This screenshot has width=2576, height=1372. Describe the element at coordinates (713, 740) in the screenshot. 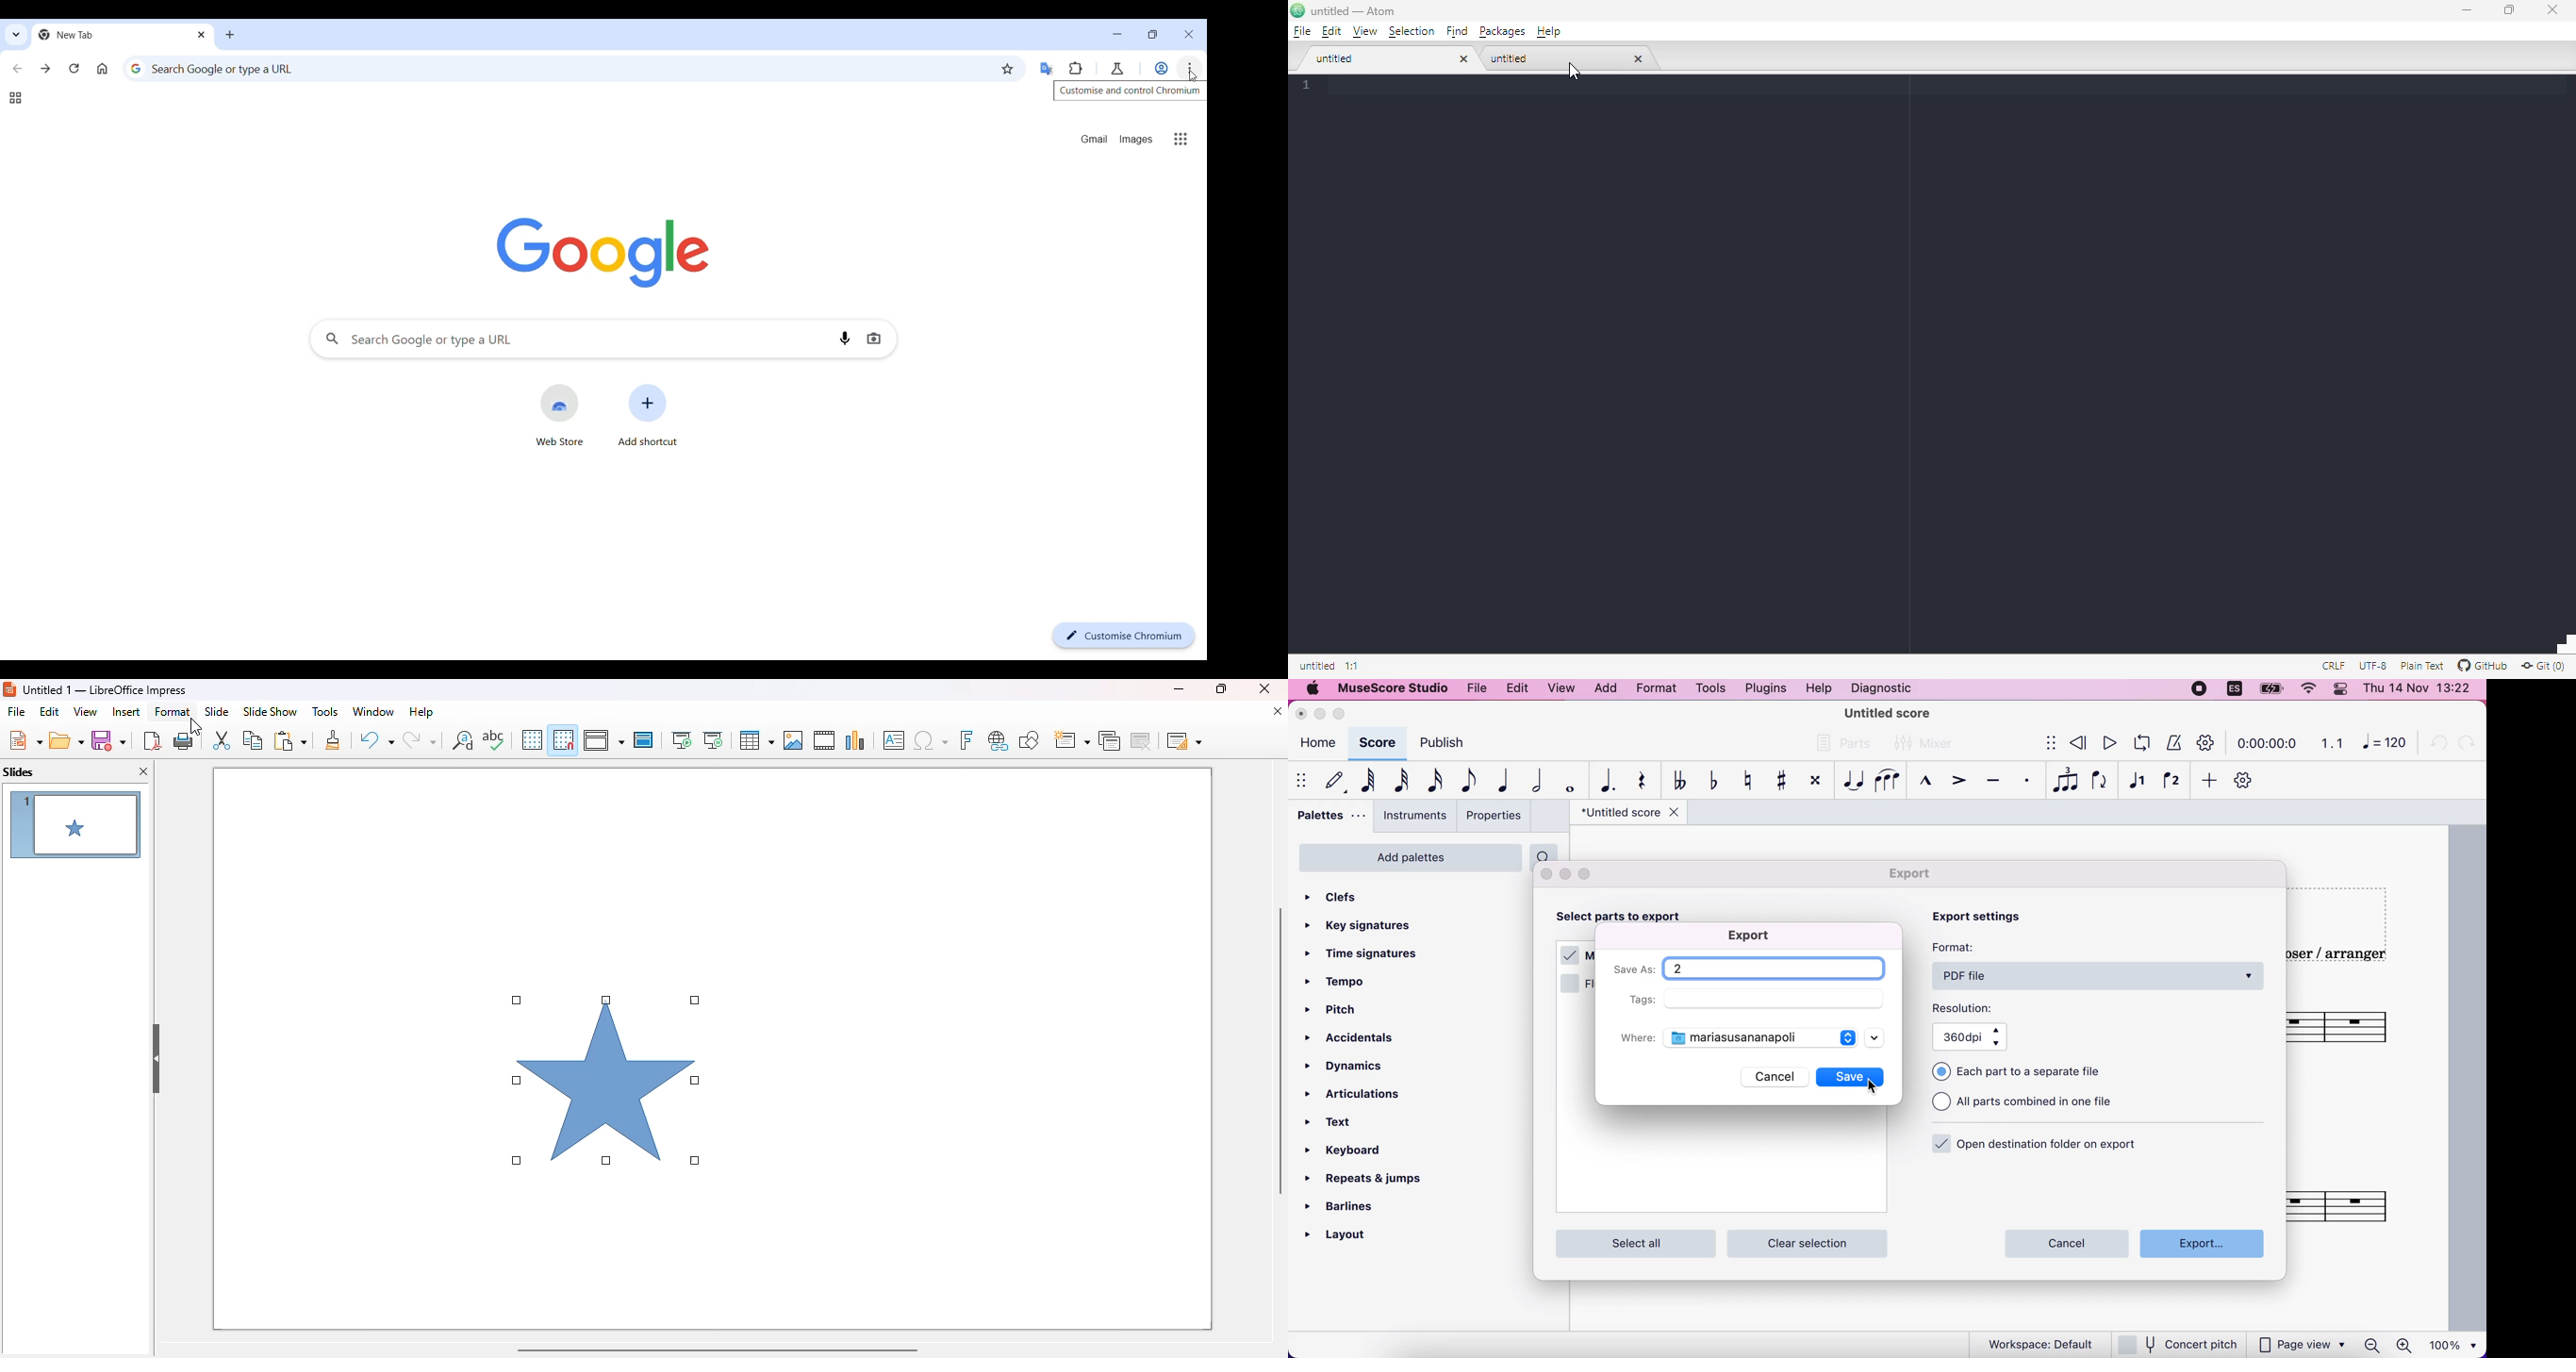

I see `start from current slide` at that location.